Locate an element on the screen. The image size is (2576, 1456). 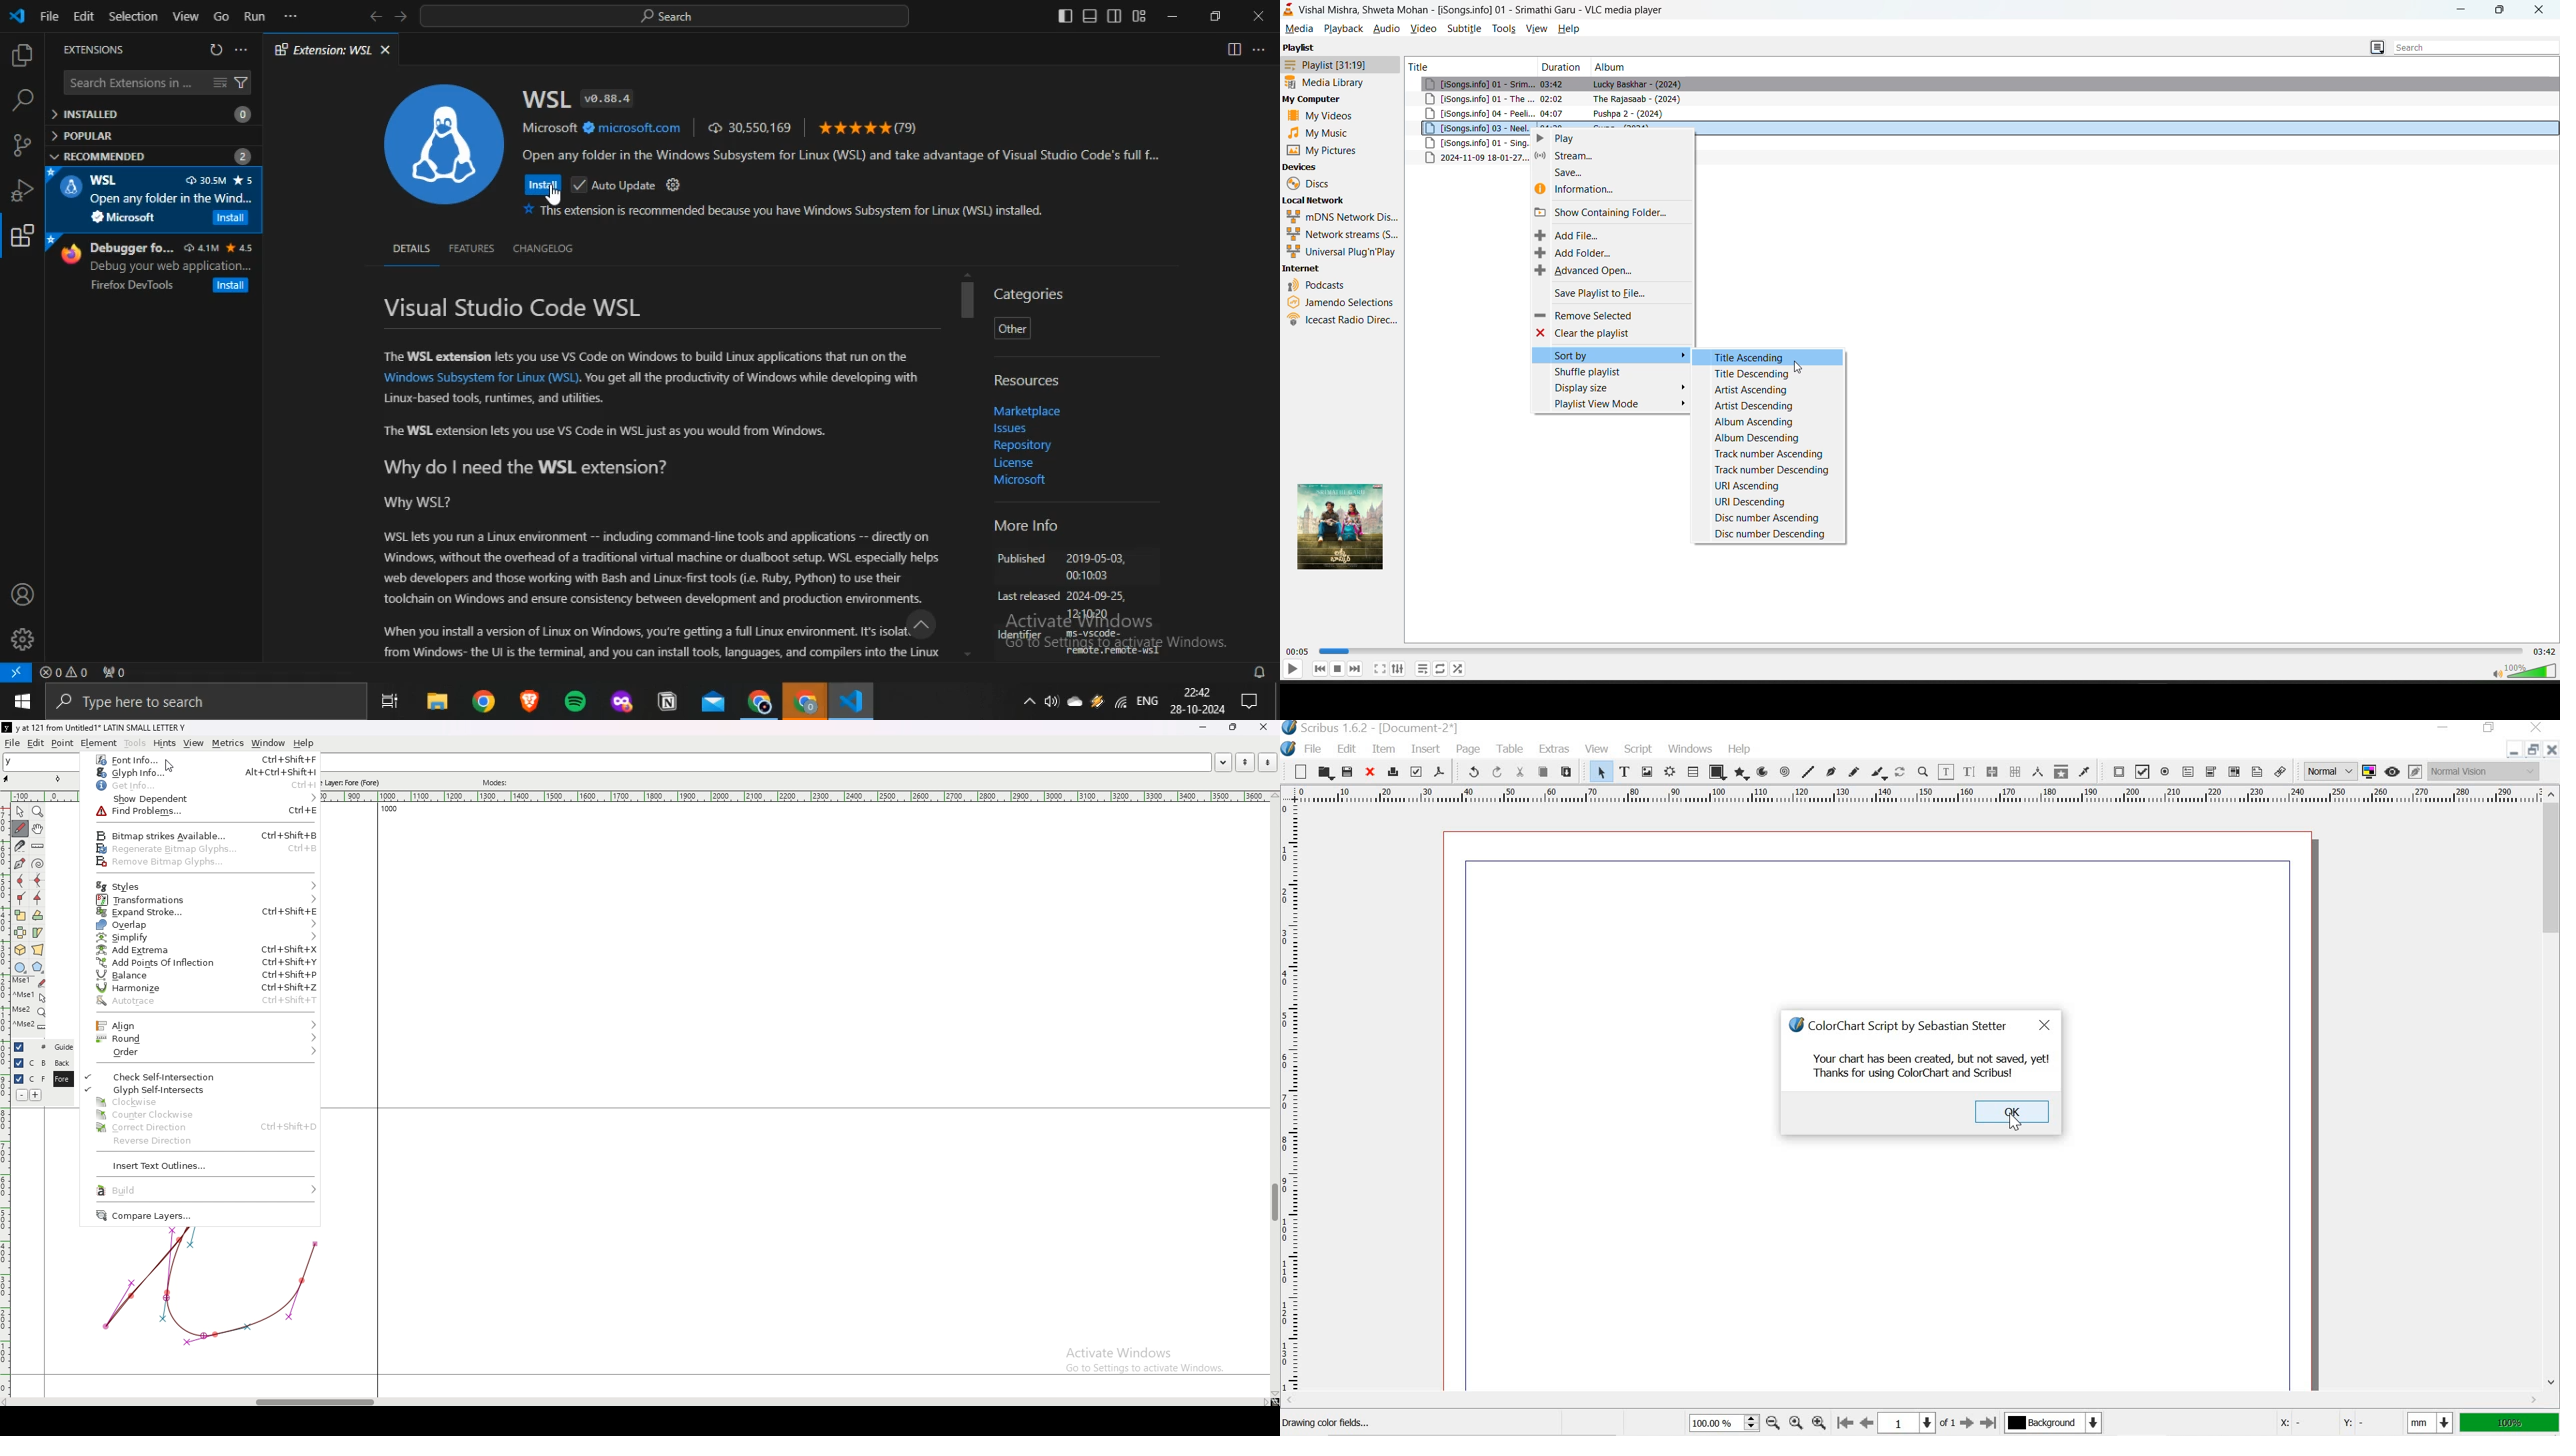
View is located at coordinates (185, 16).